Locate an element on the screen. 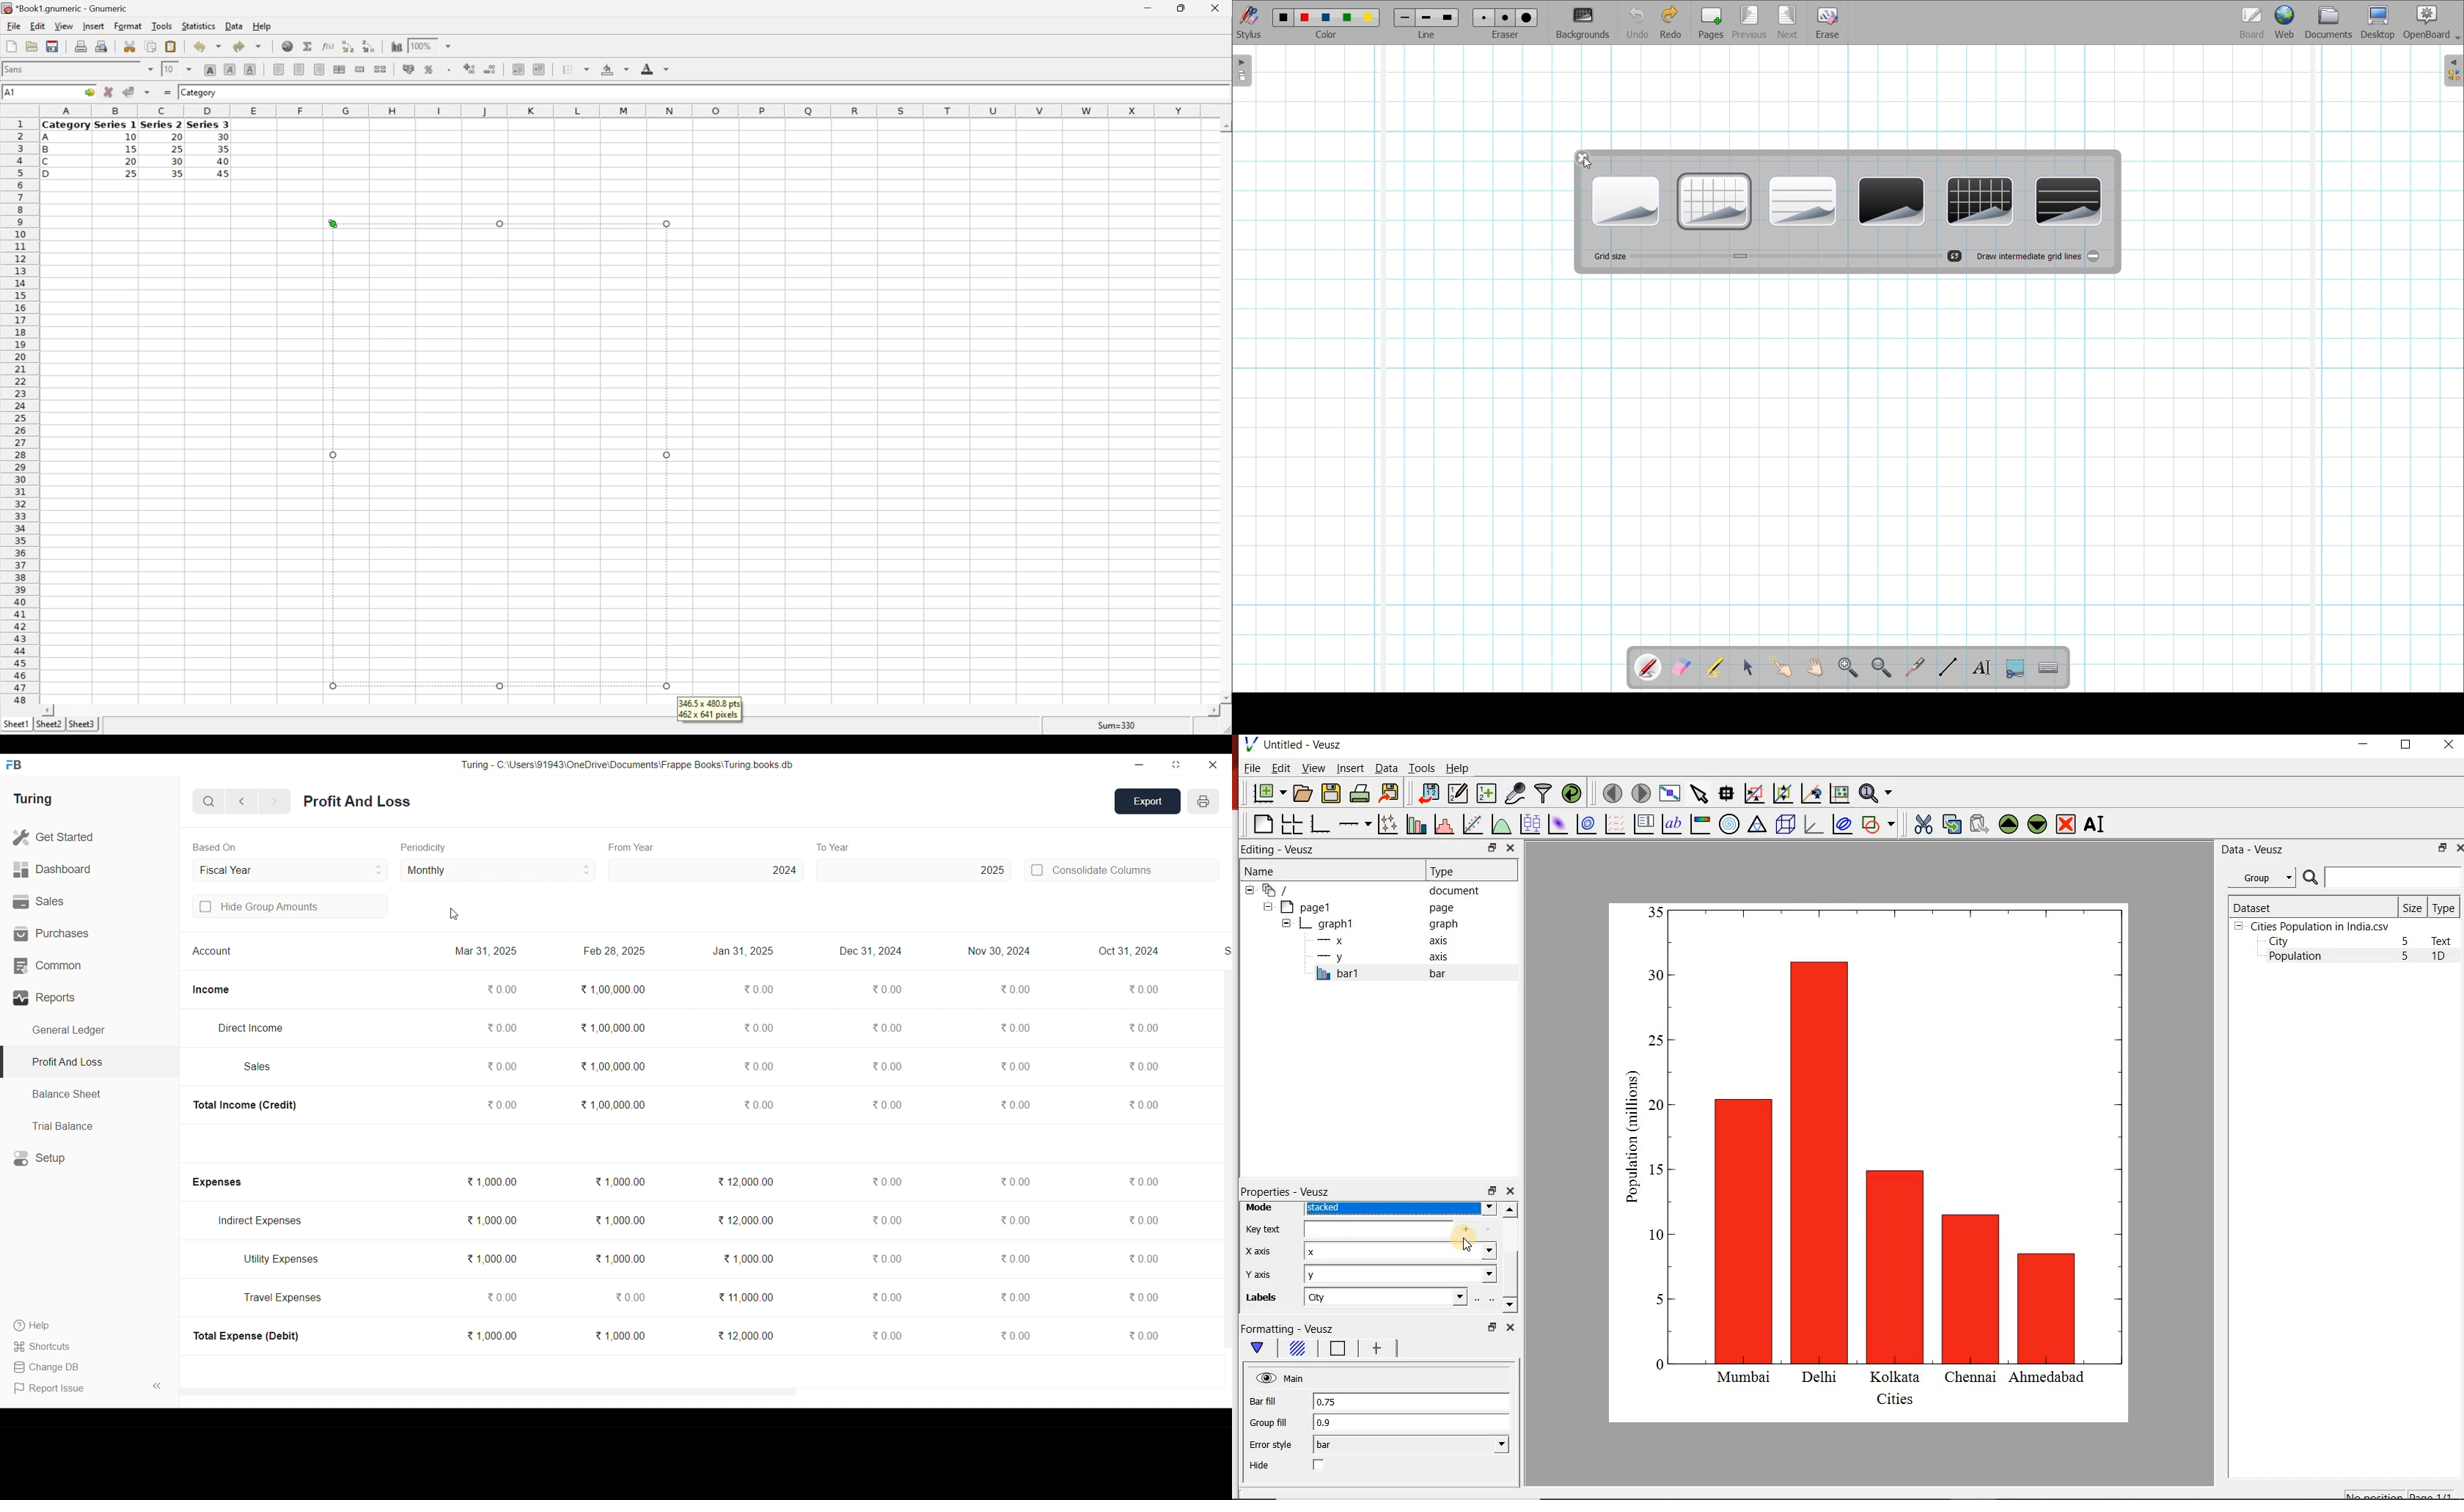  city is located at coordinates (1385, 1297).